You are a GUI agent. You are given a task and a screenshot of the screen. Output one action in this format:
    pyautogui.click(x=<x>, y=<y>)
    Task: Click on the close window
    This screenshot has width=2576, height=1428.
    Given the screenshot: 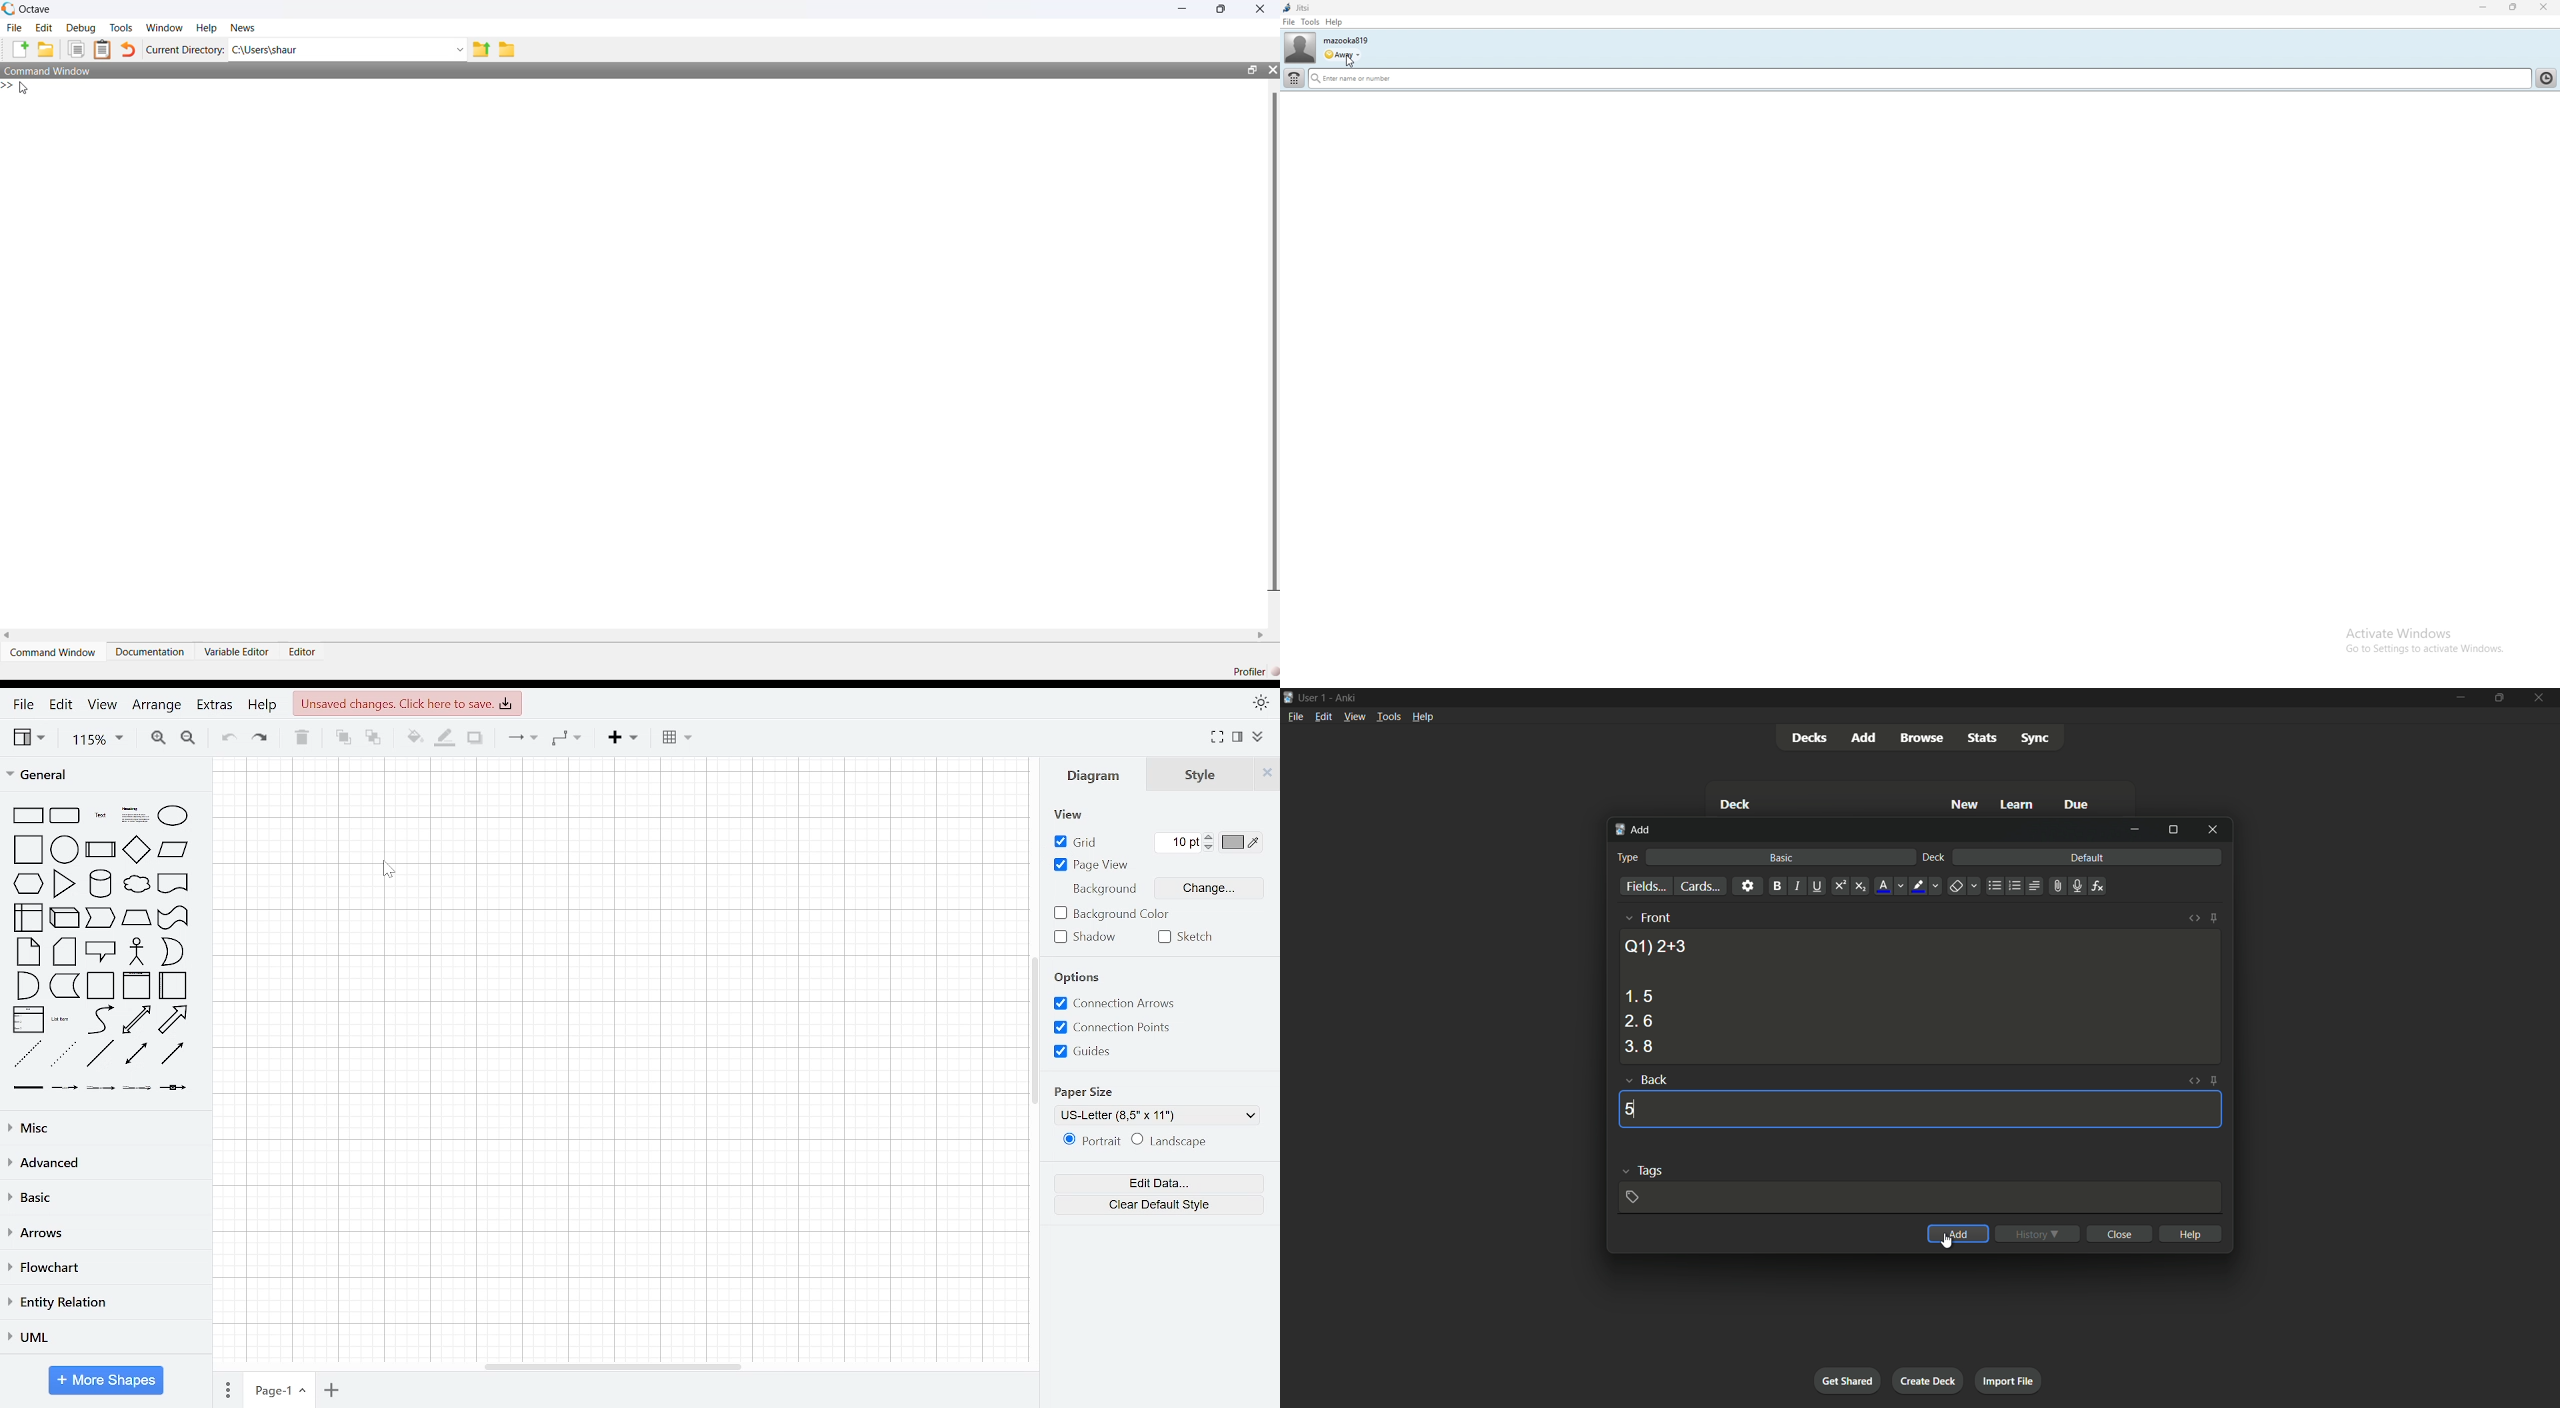 What is the action you would take?
    pyautogui.click(x=2213, y=829)
    